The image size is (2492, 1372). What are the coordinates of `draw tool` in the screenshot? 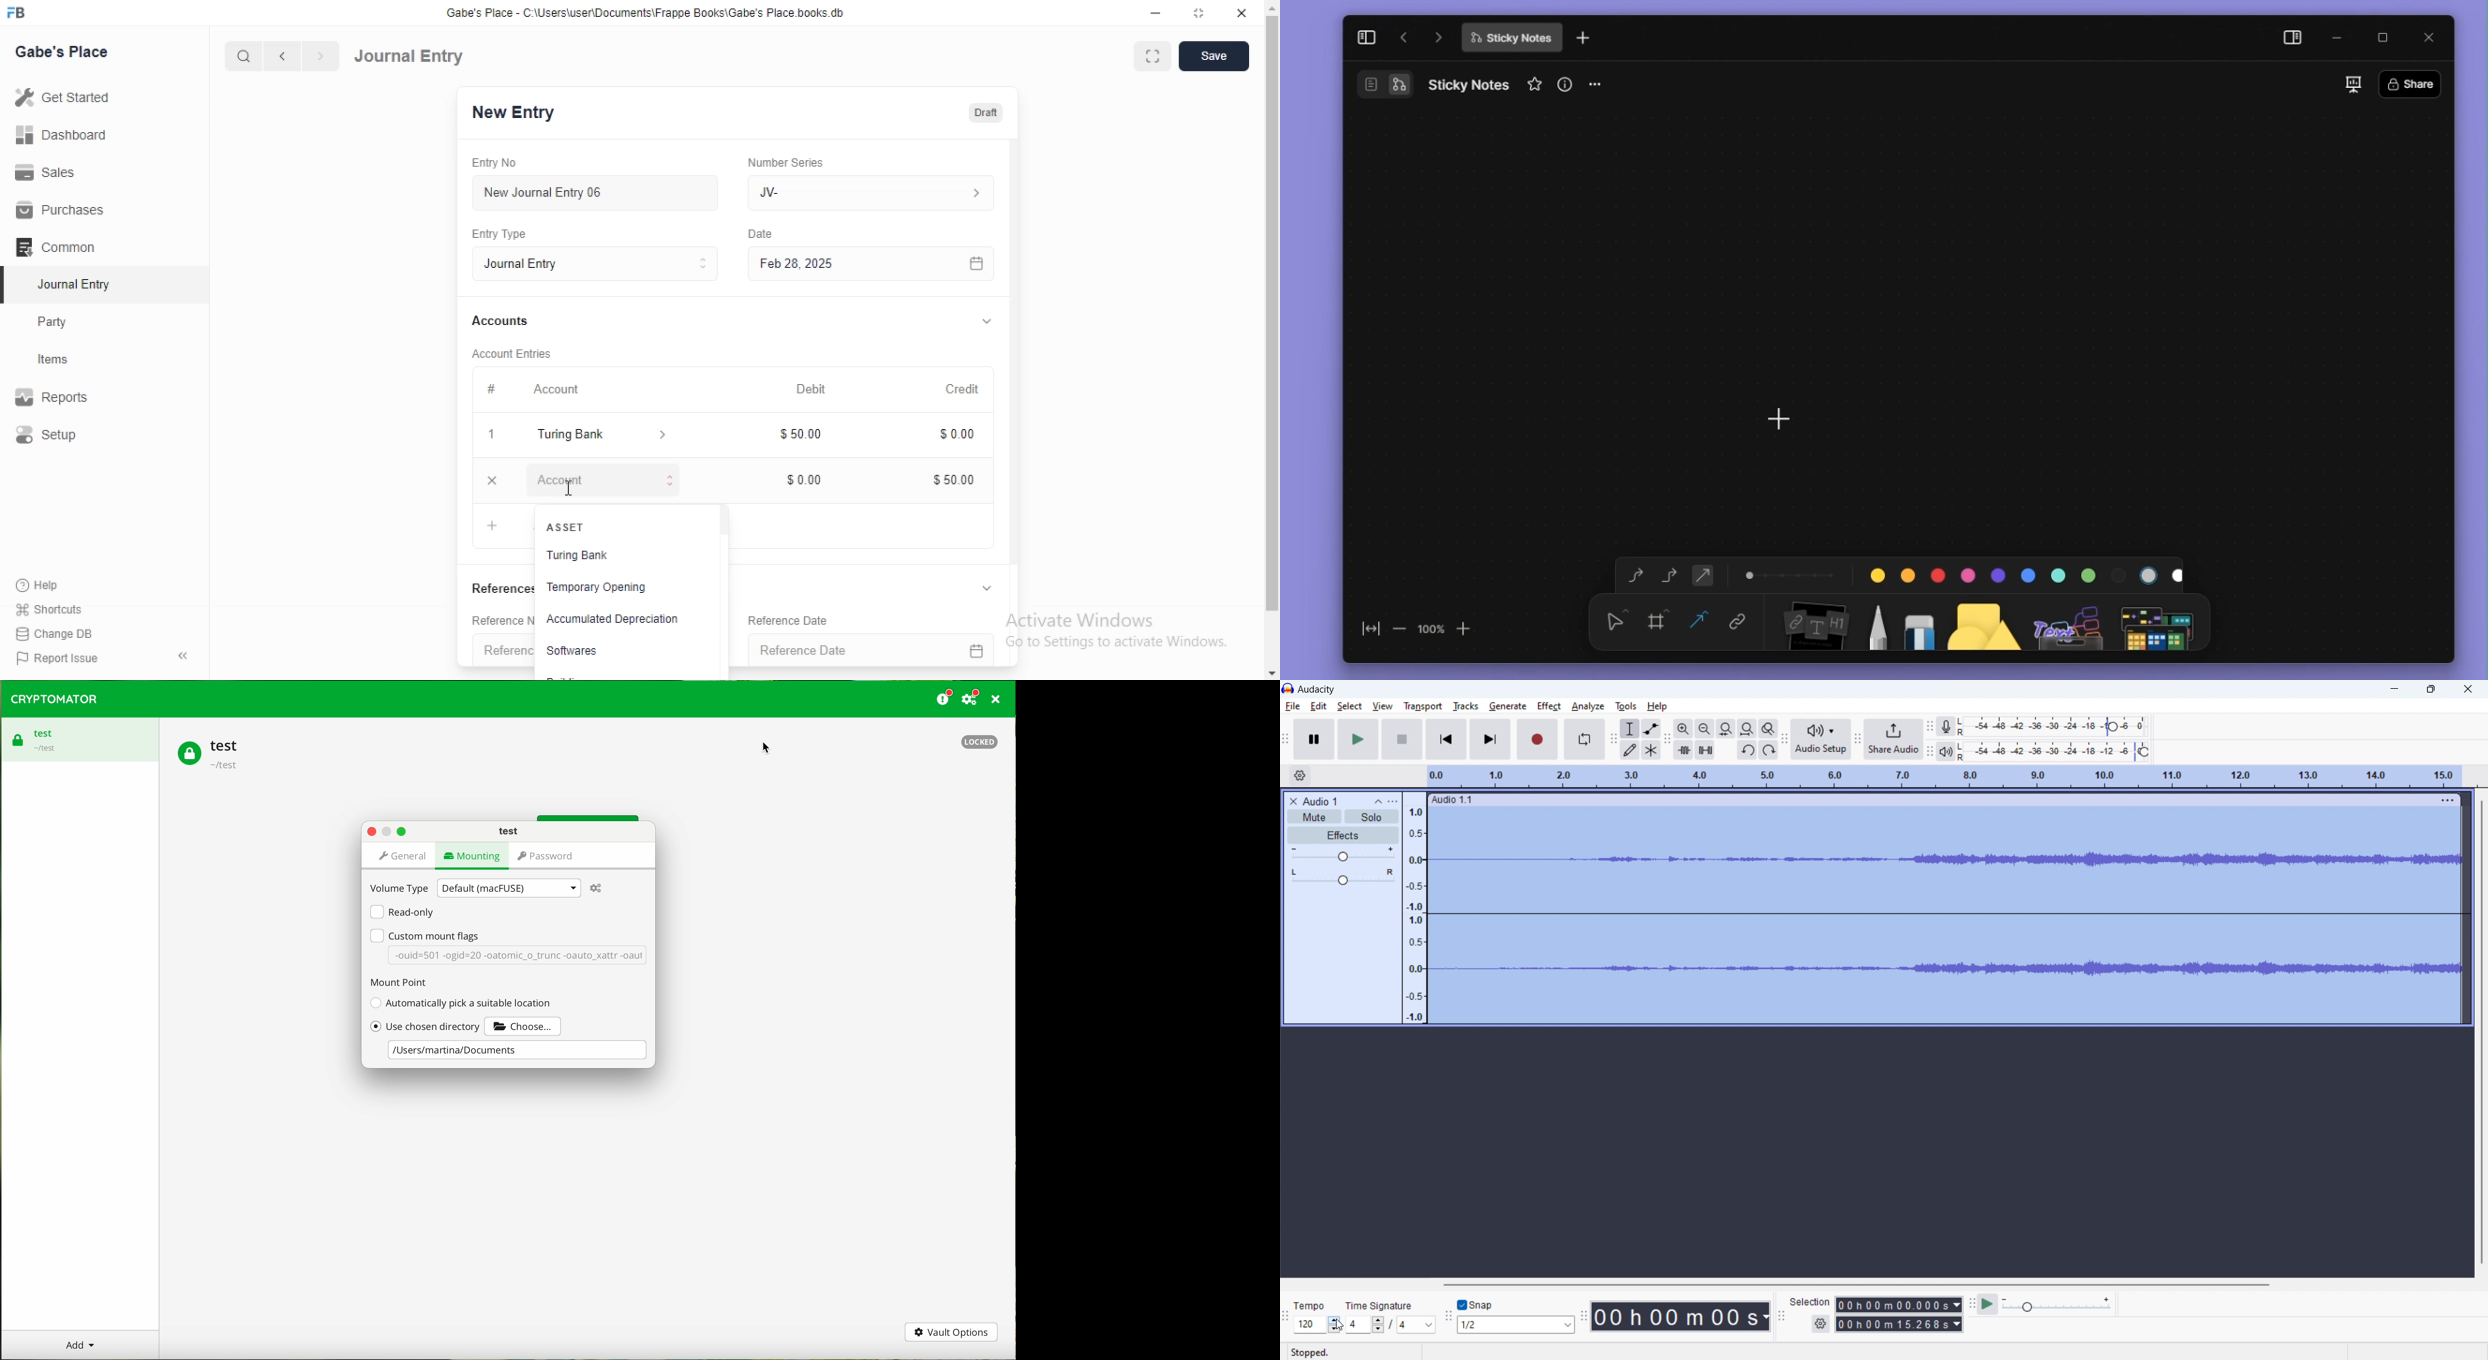 It's located at (1631, 749).